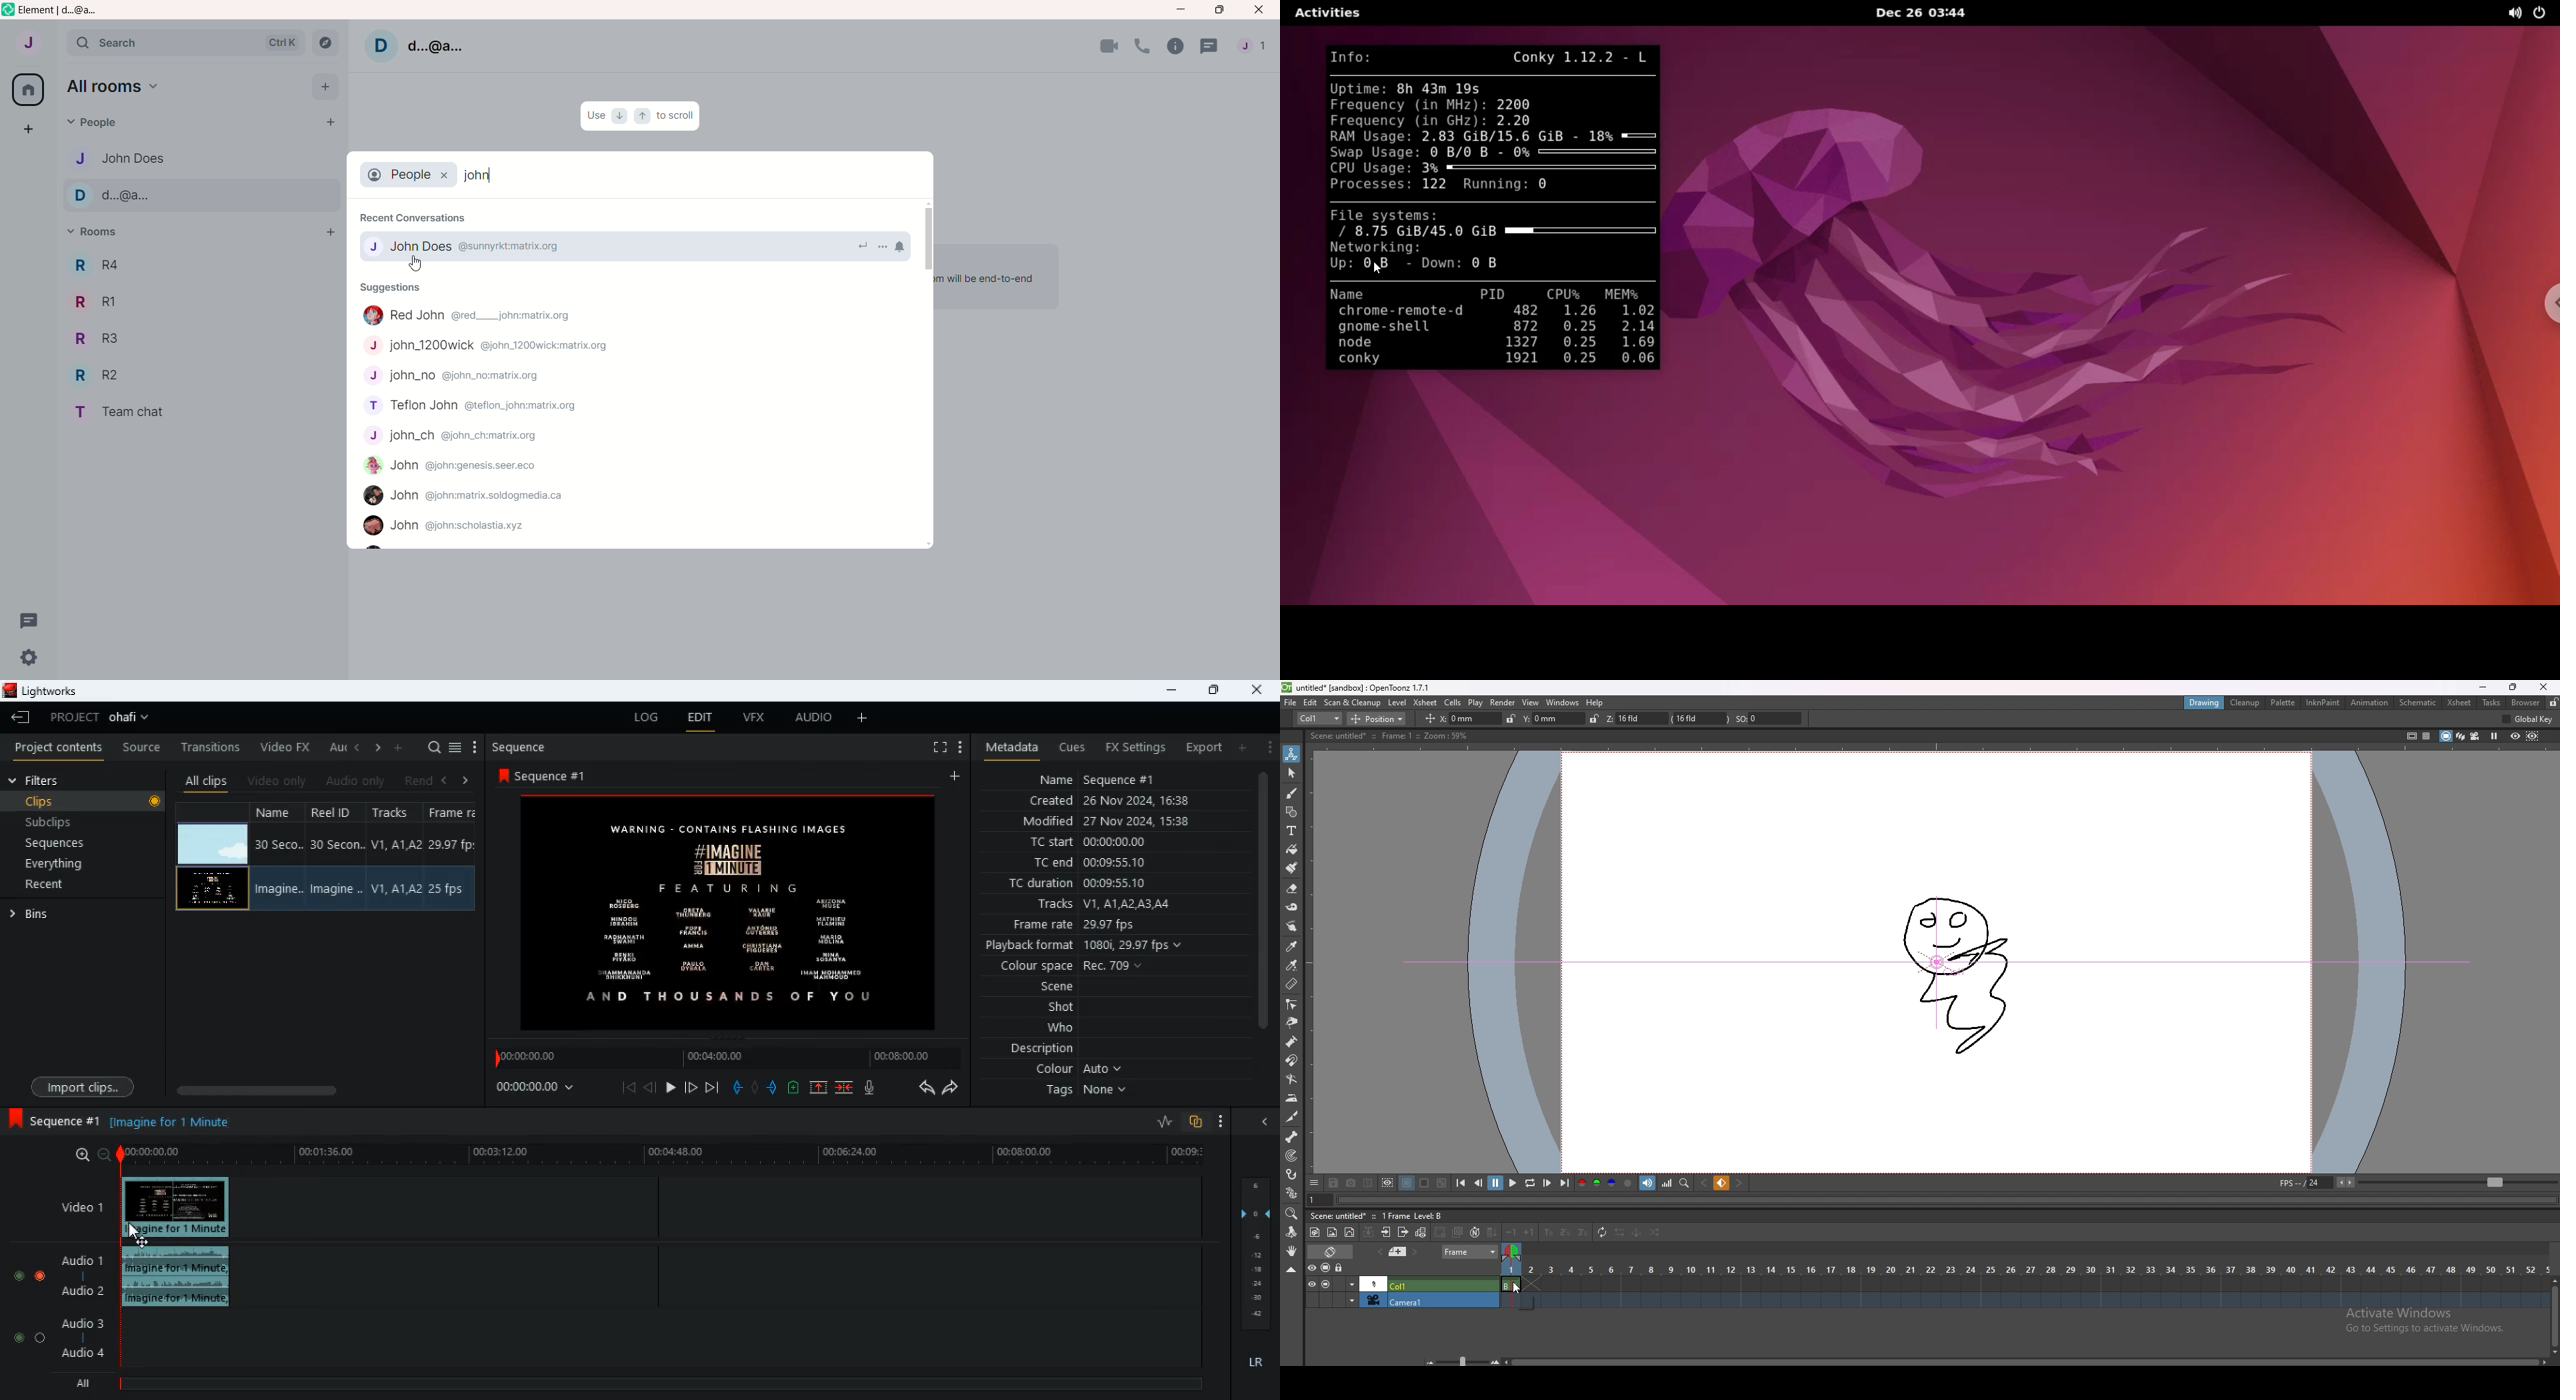 The height and width of the screenshot is (1400, 2576). Describe the element at coordinates (95, 339) in the screenshot. I see `R3` at that location.